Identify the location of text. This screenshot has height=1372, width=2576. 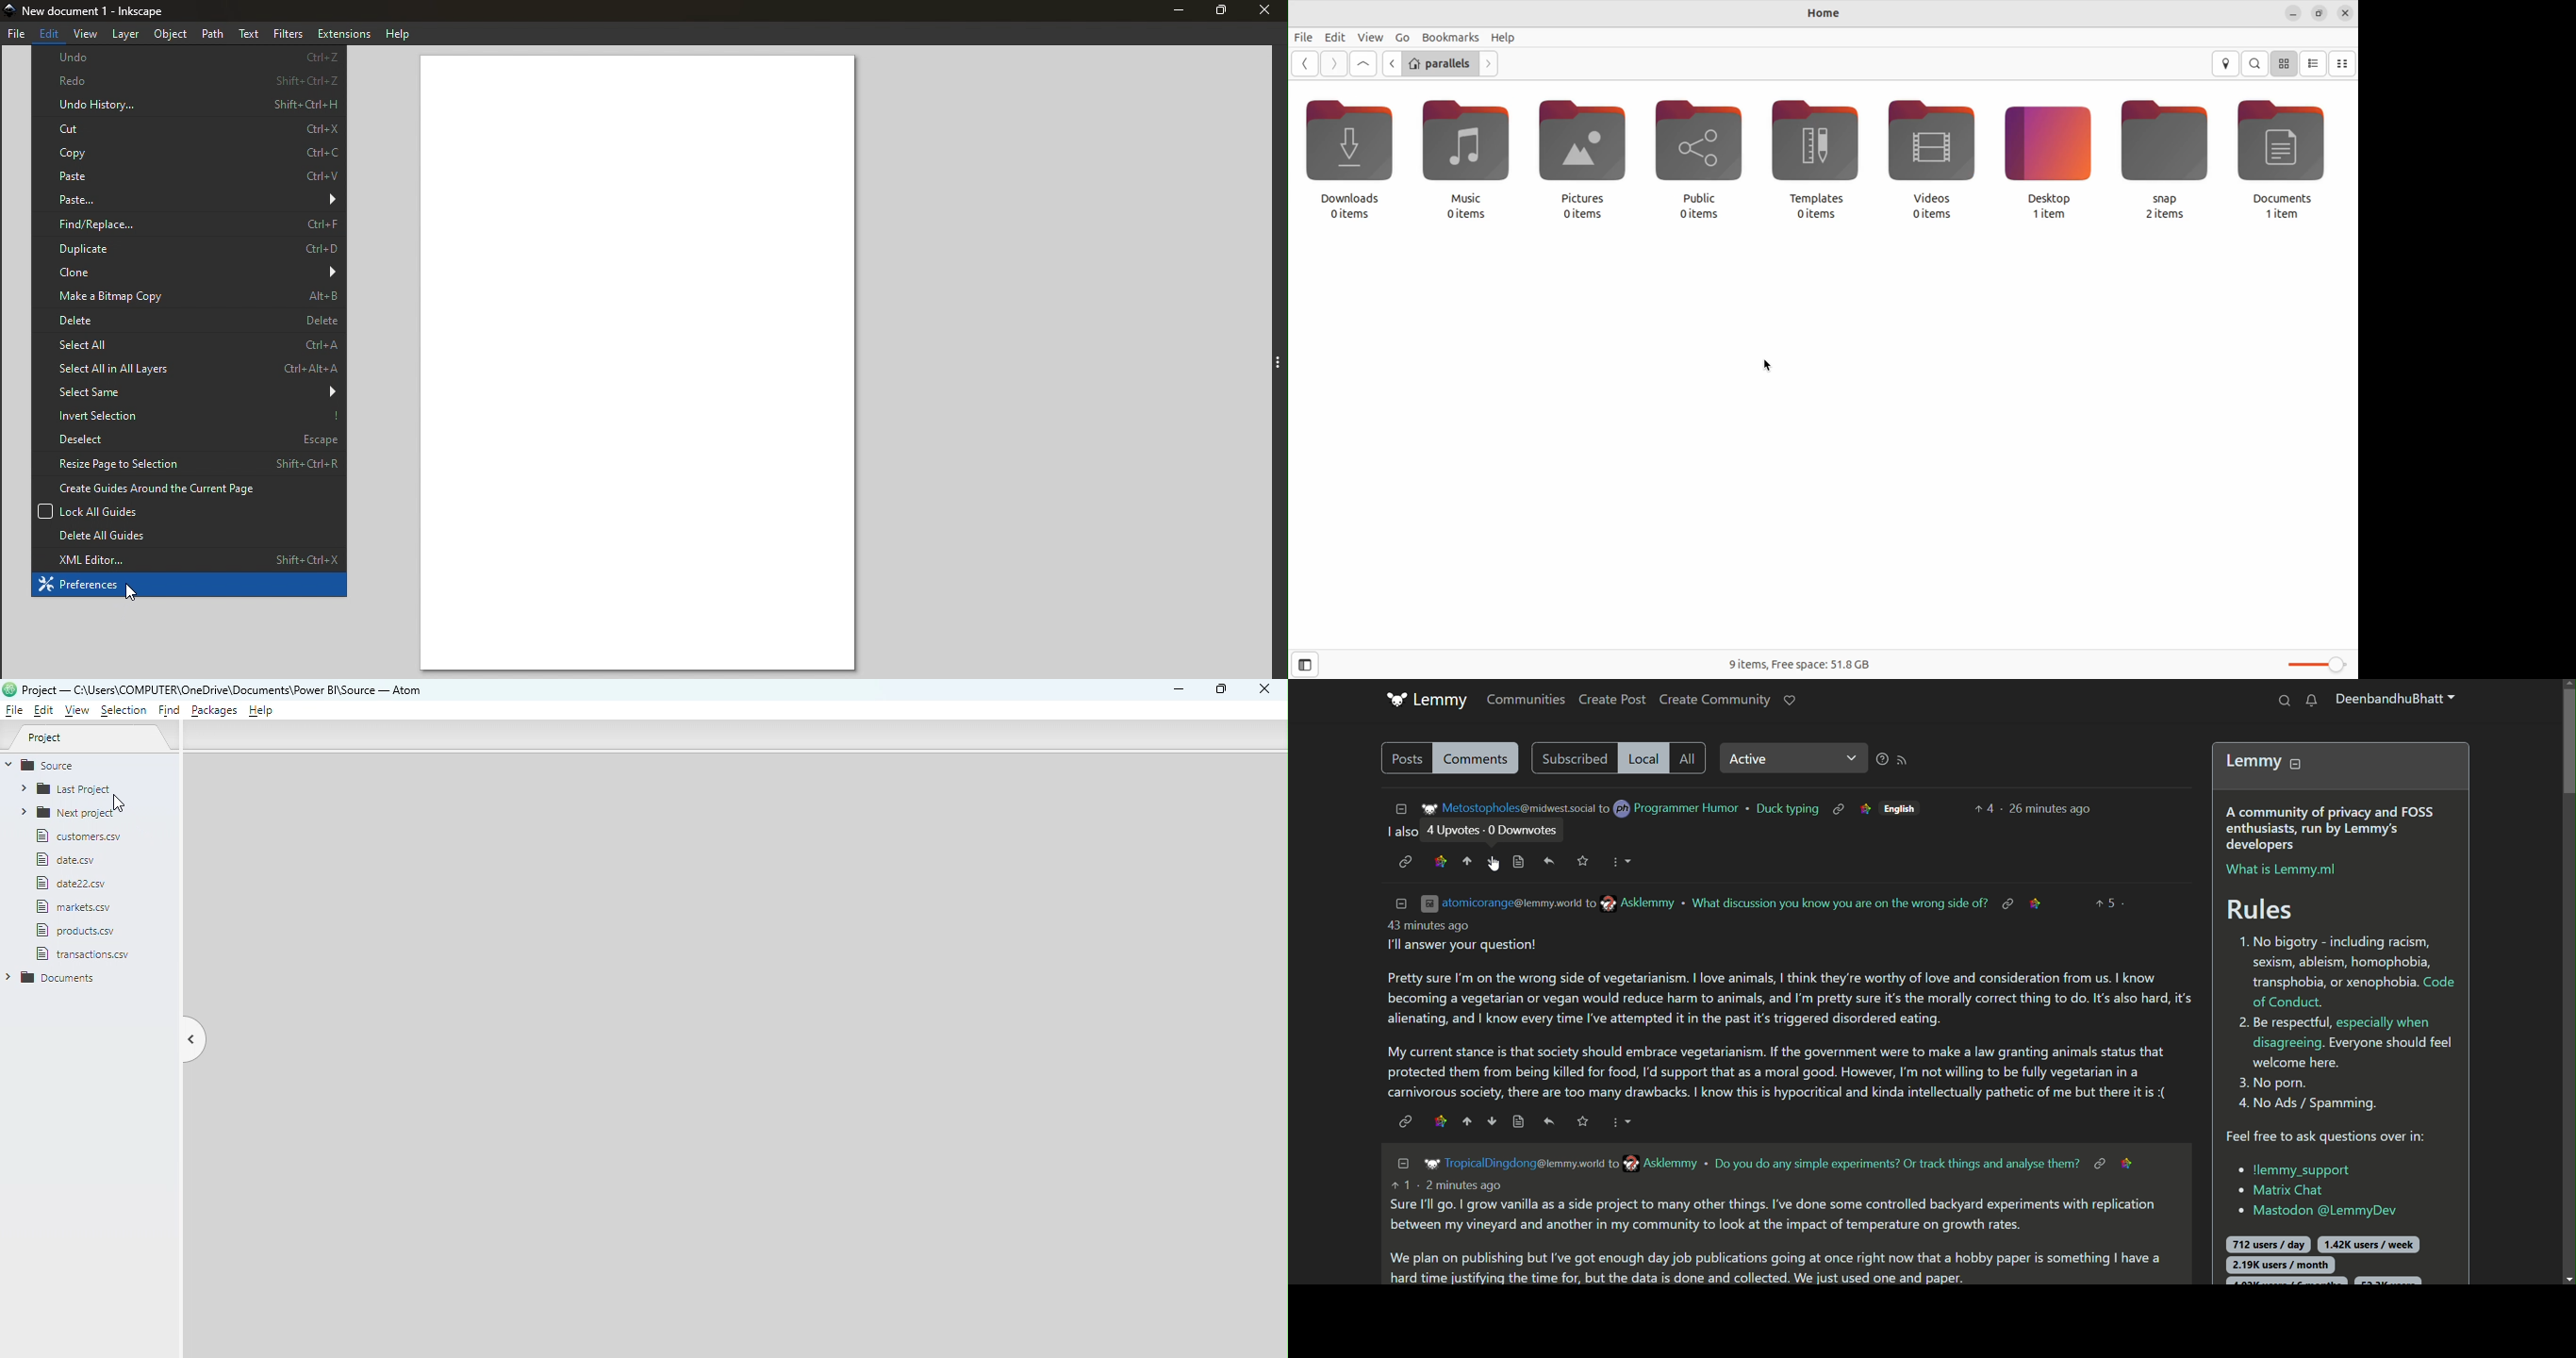
(1897, 1164).